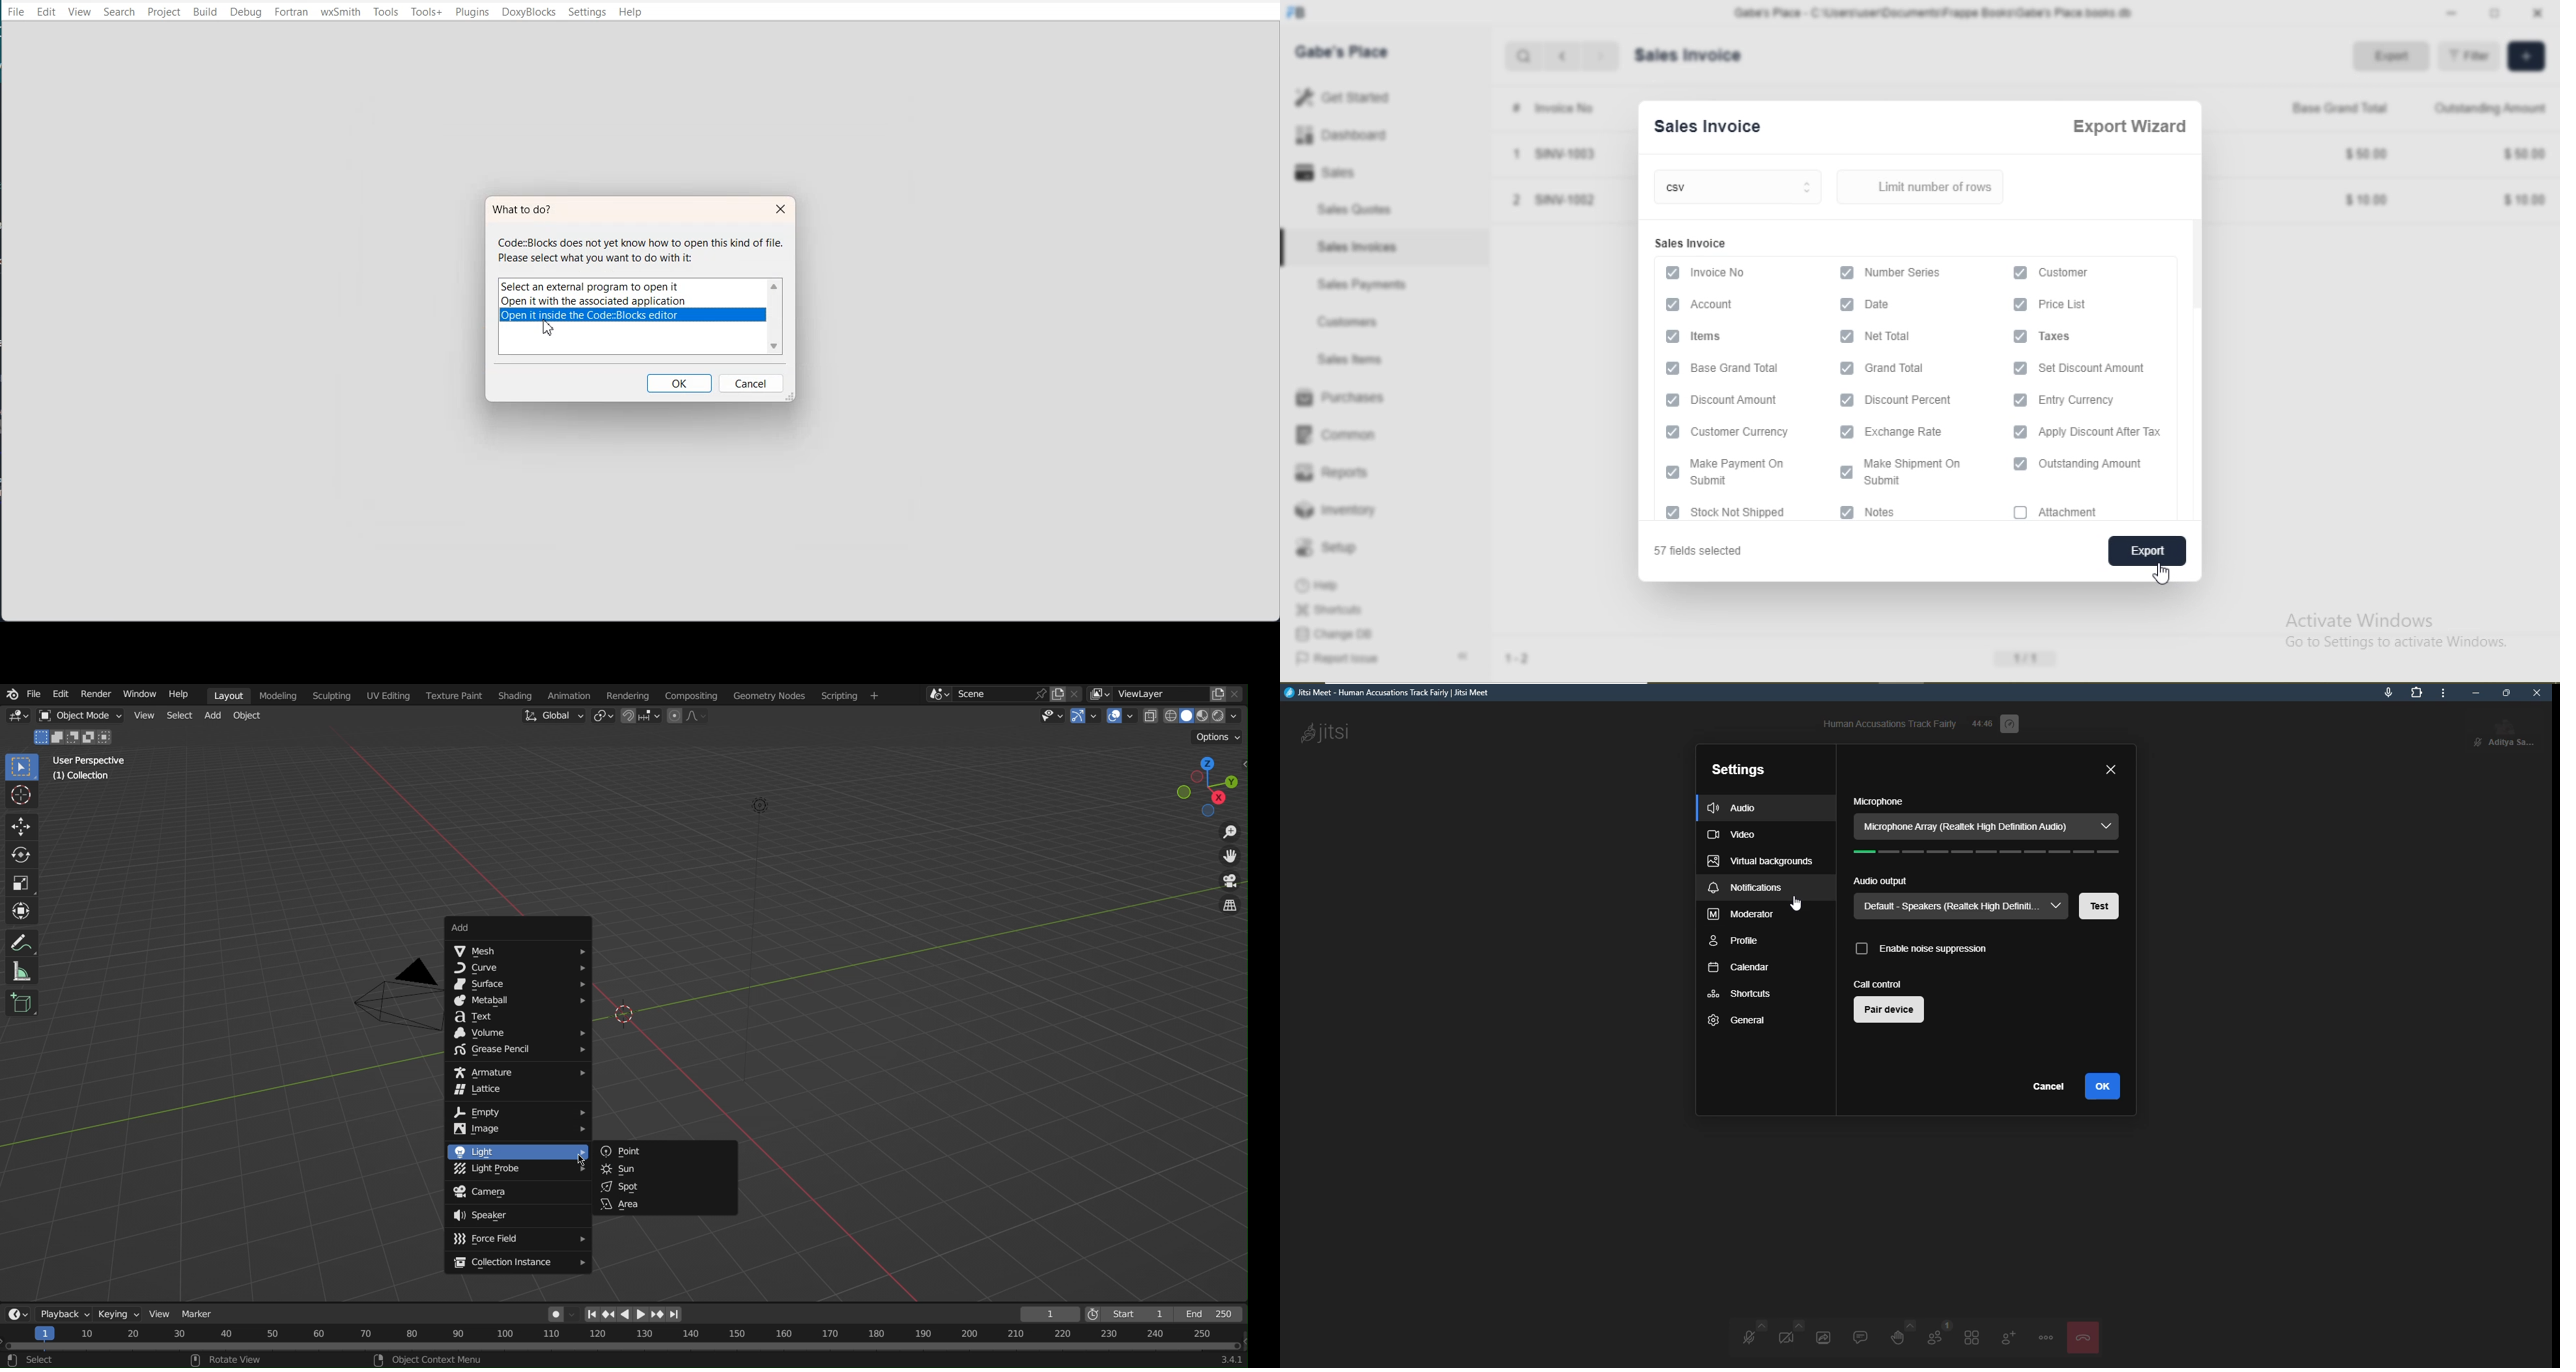 This screenshot has height=1372, width=2576. Describe the element at coordinates (182, 695) in the screenshot. I see `Help` at that location.